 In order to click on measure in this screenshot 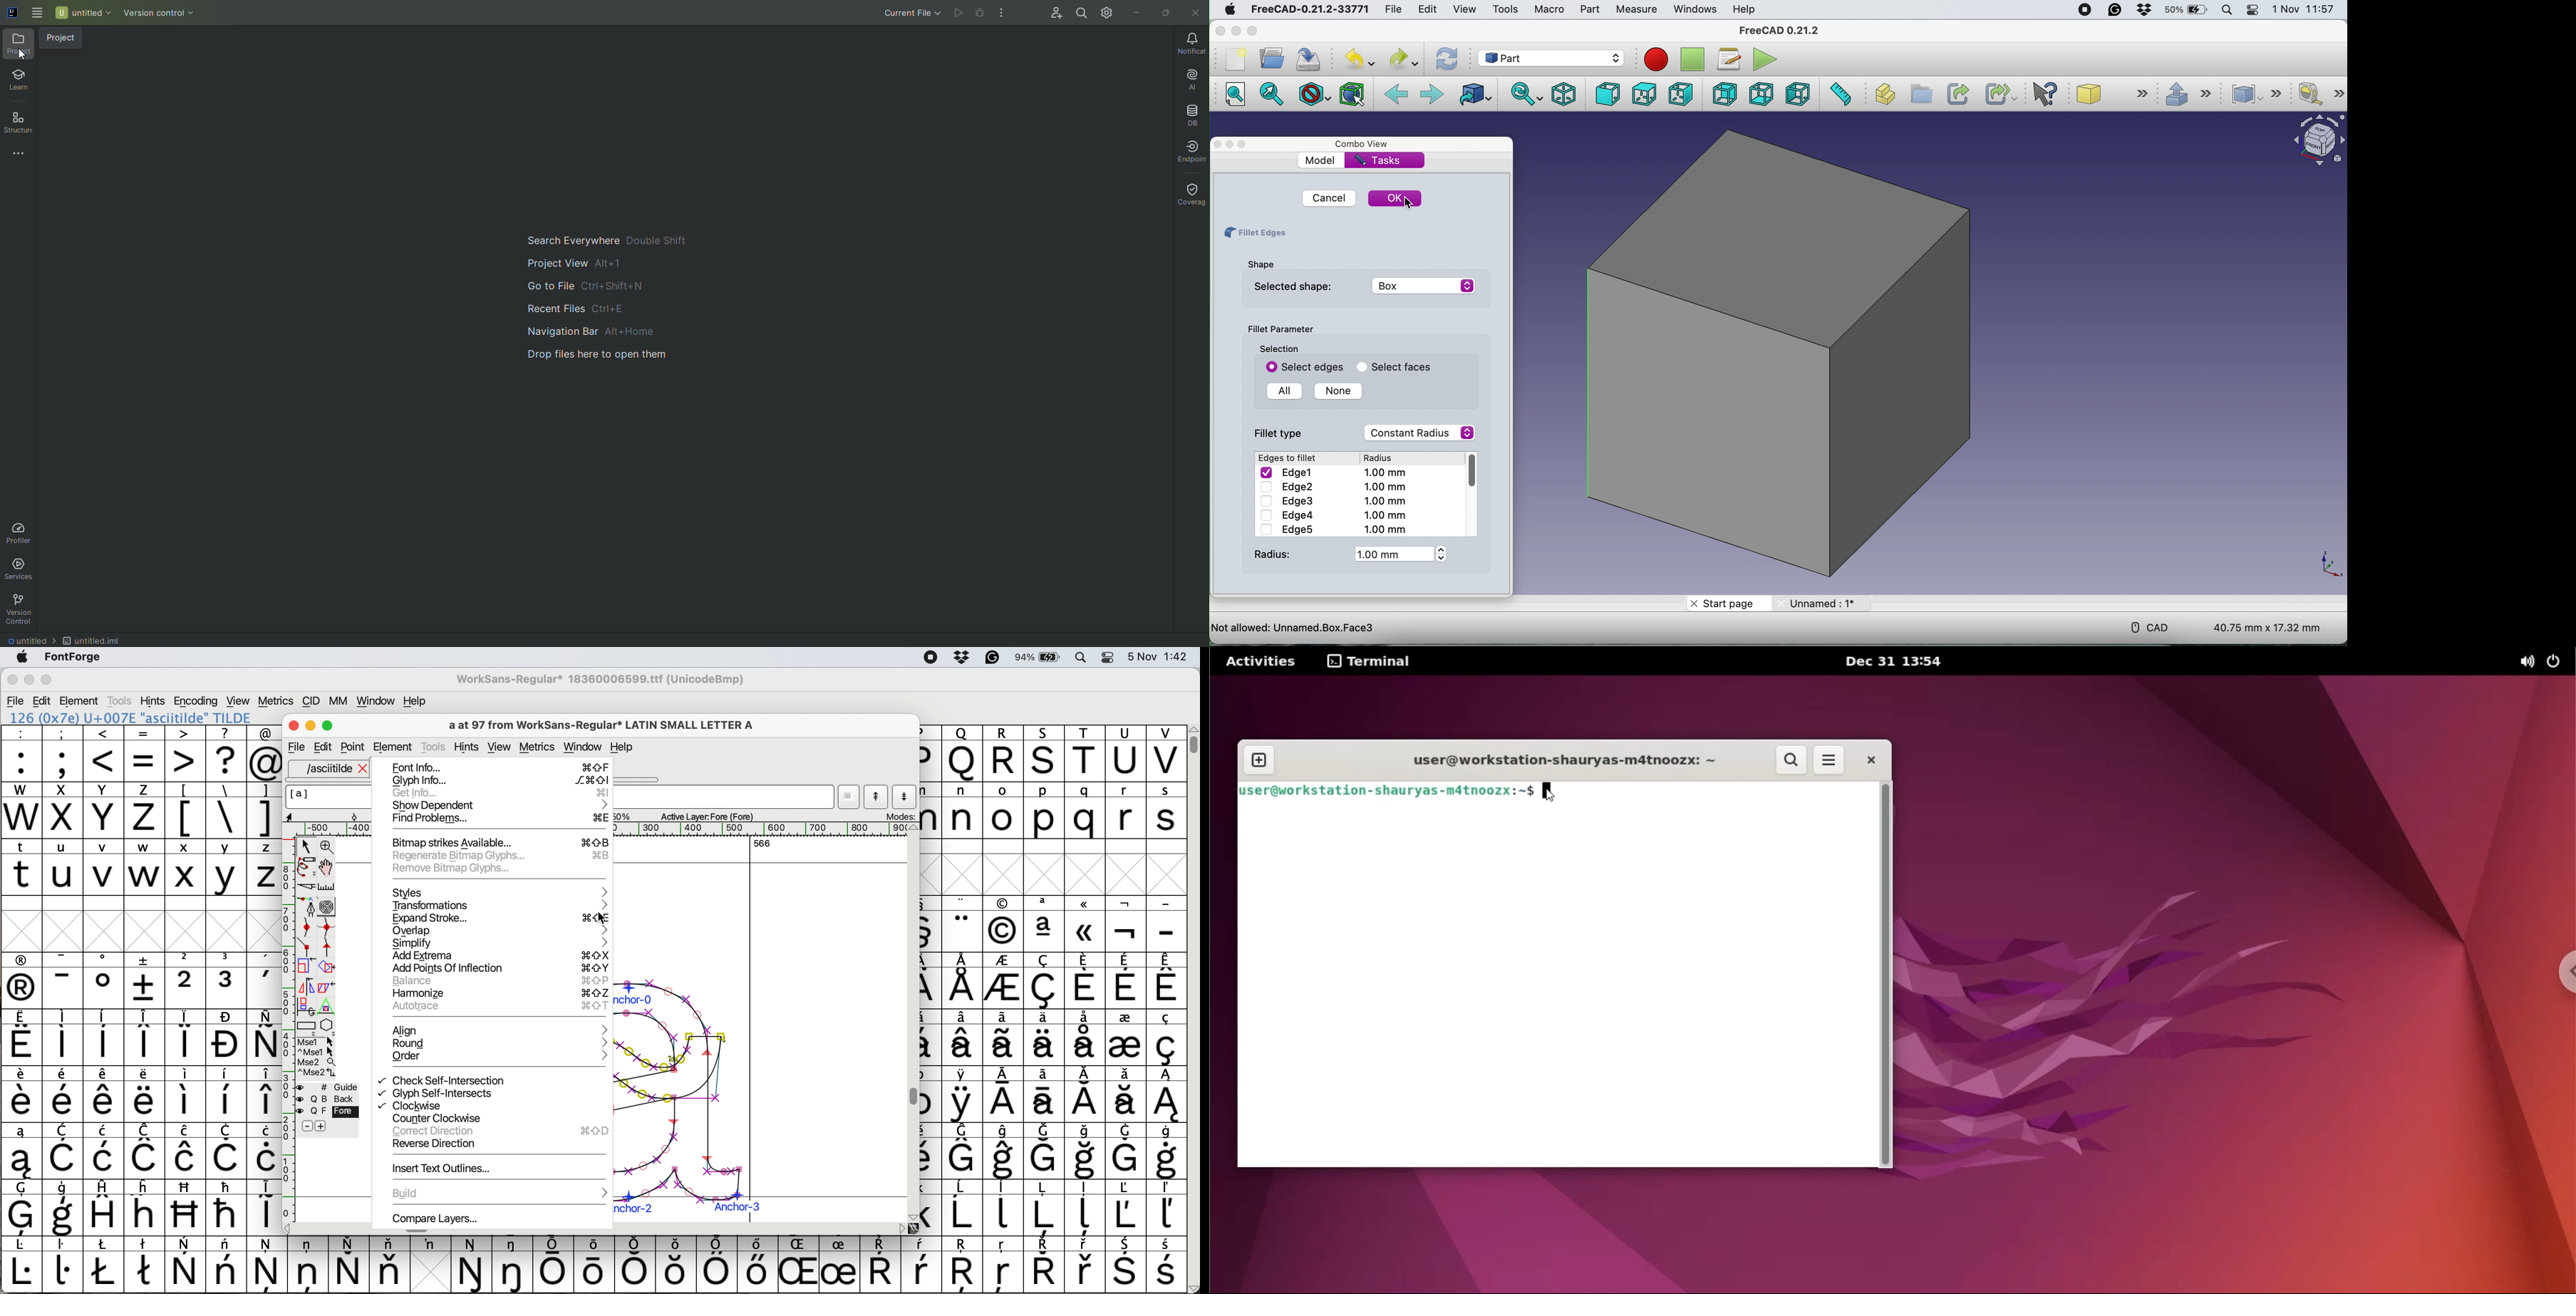, I will do `click(1636, 10)`.